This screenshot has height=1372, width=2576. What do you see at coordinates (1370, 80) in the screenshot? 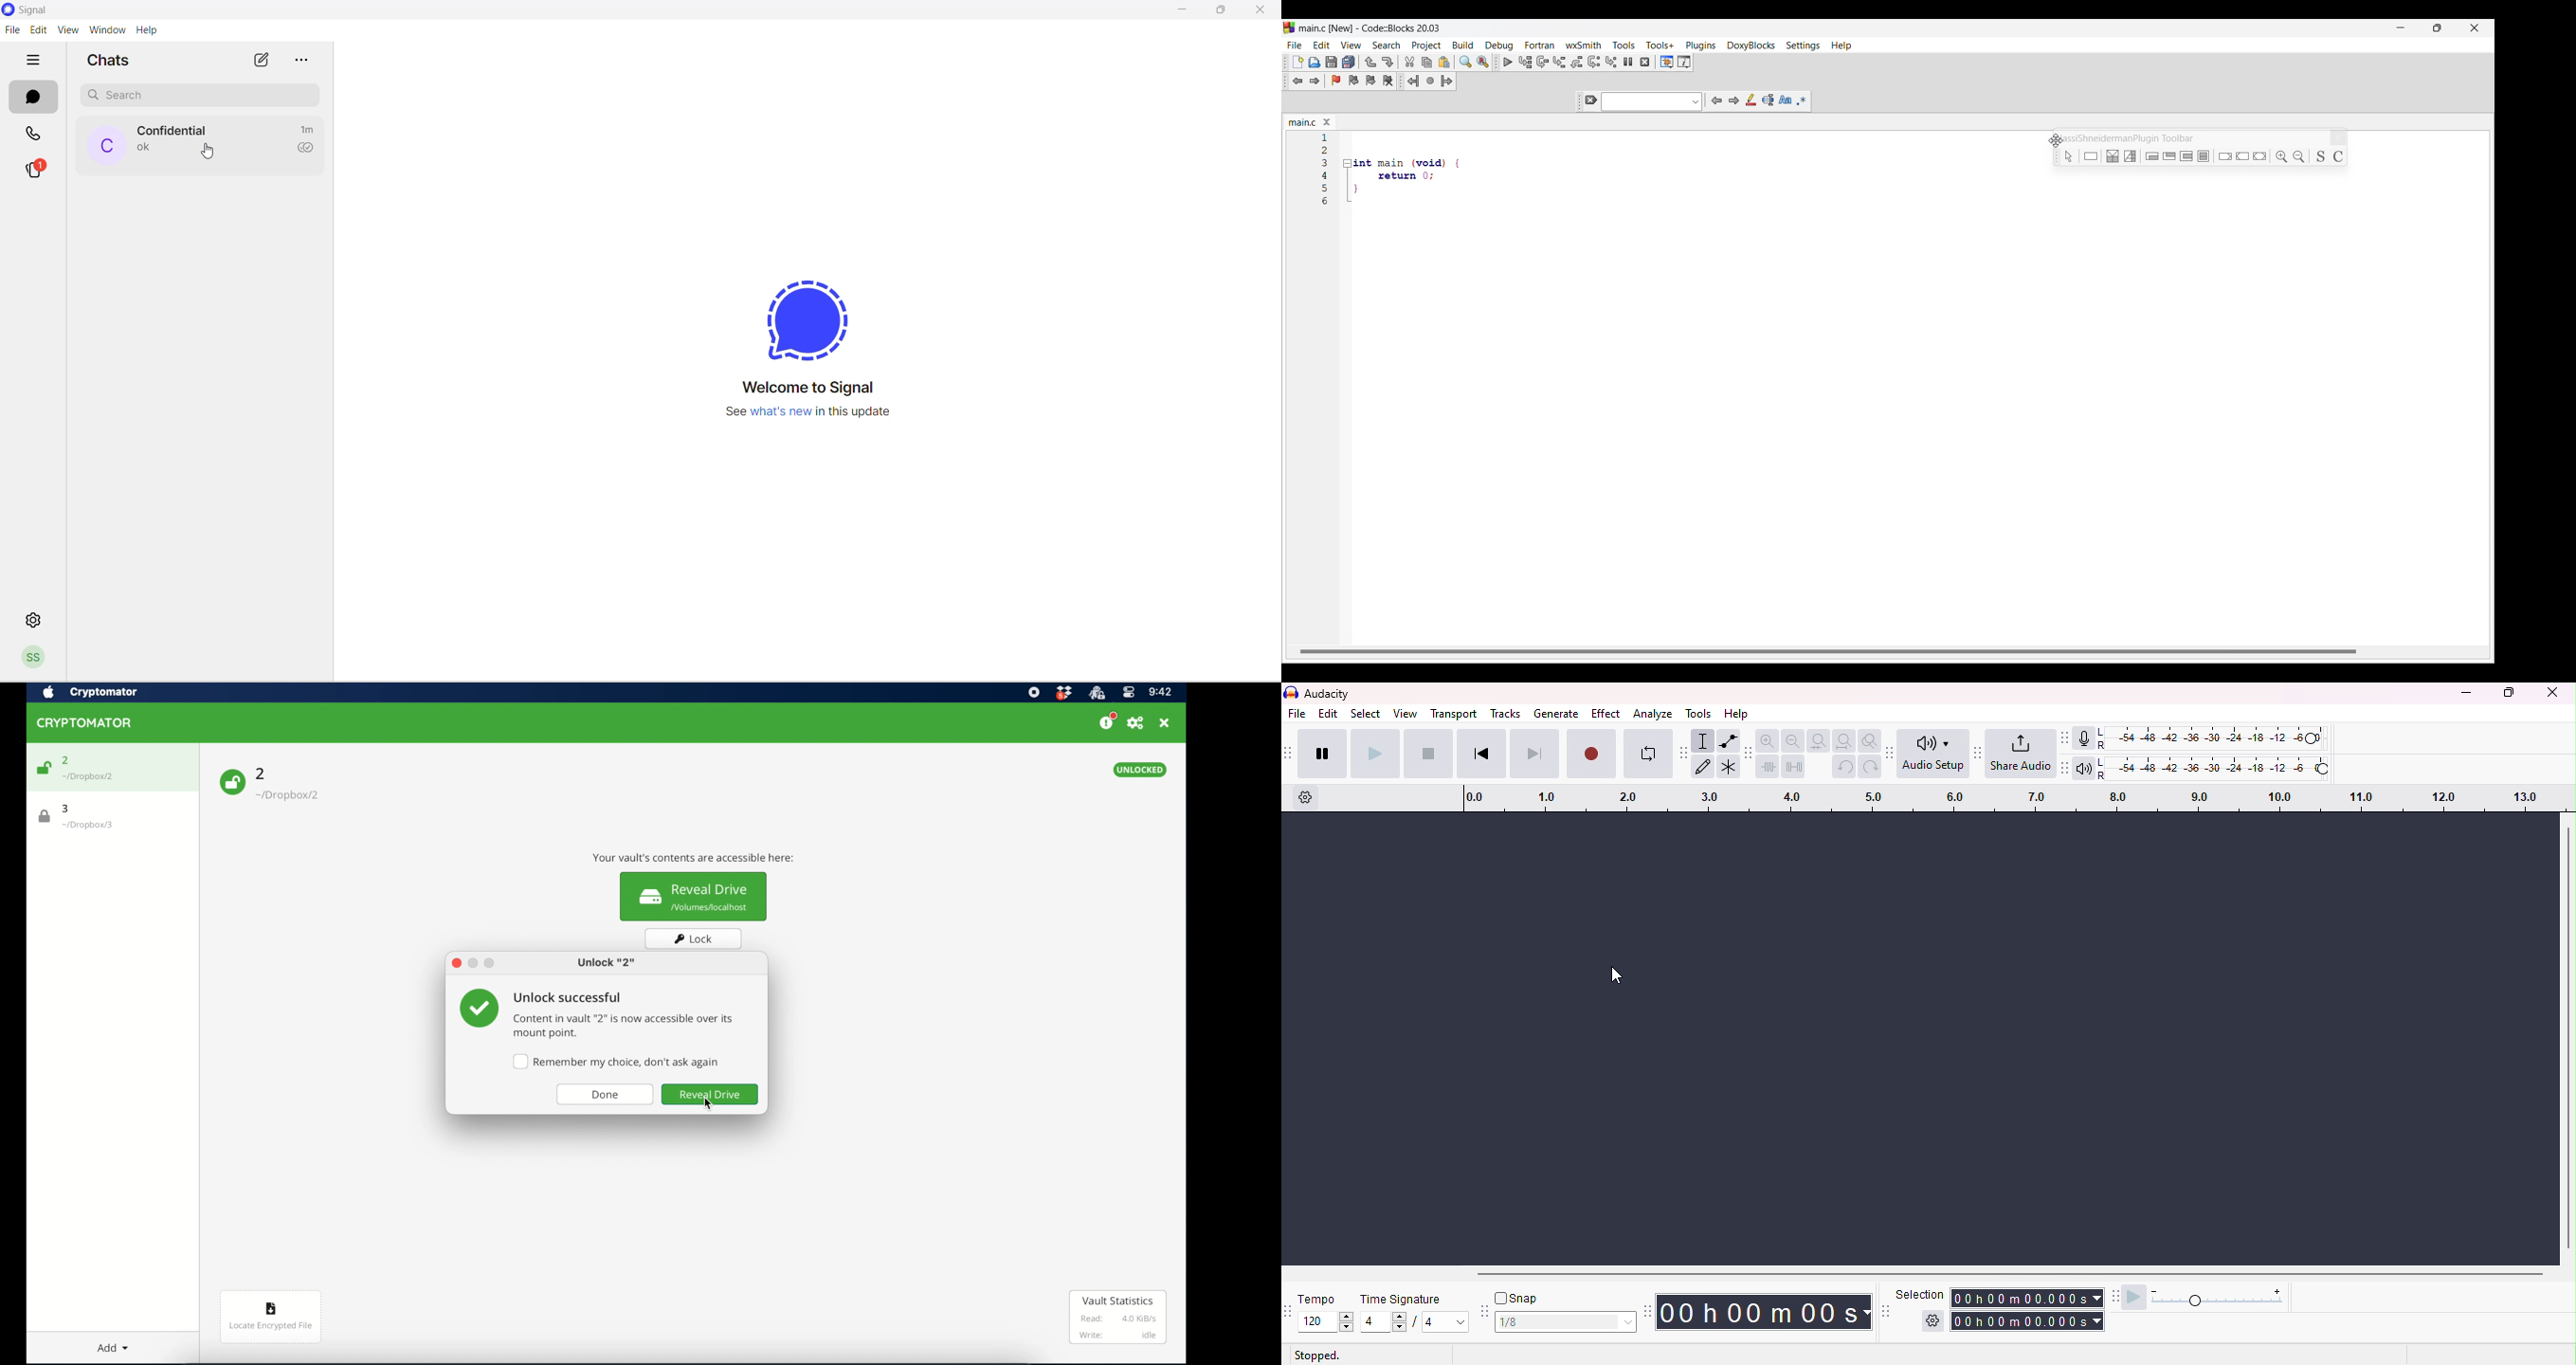
I see `Next bookmark` at bounding box center [1370, 80].